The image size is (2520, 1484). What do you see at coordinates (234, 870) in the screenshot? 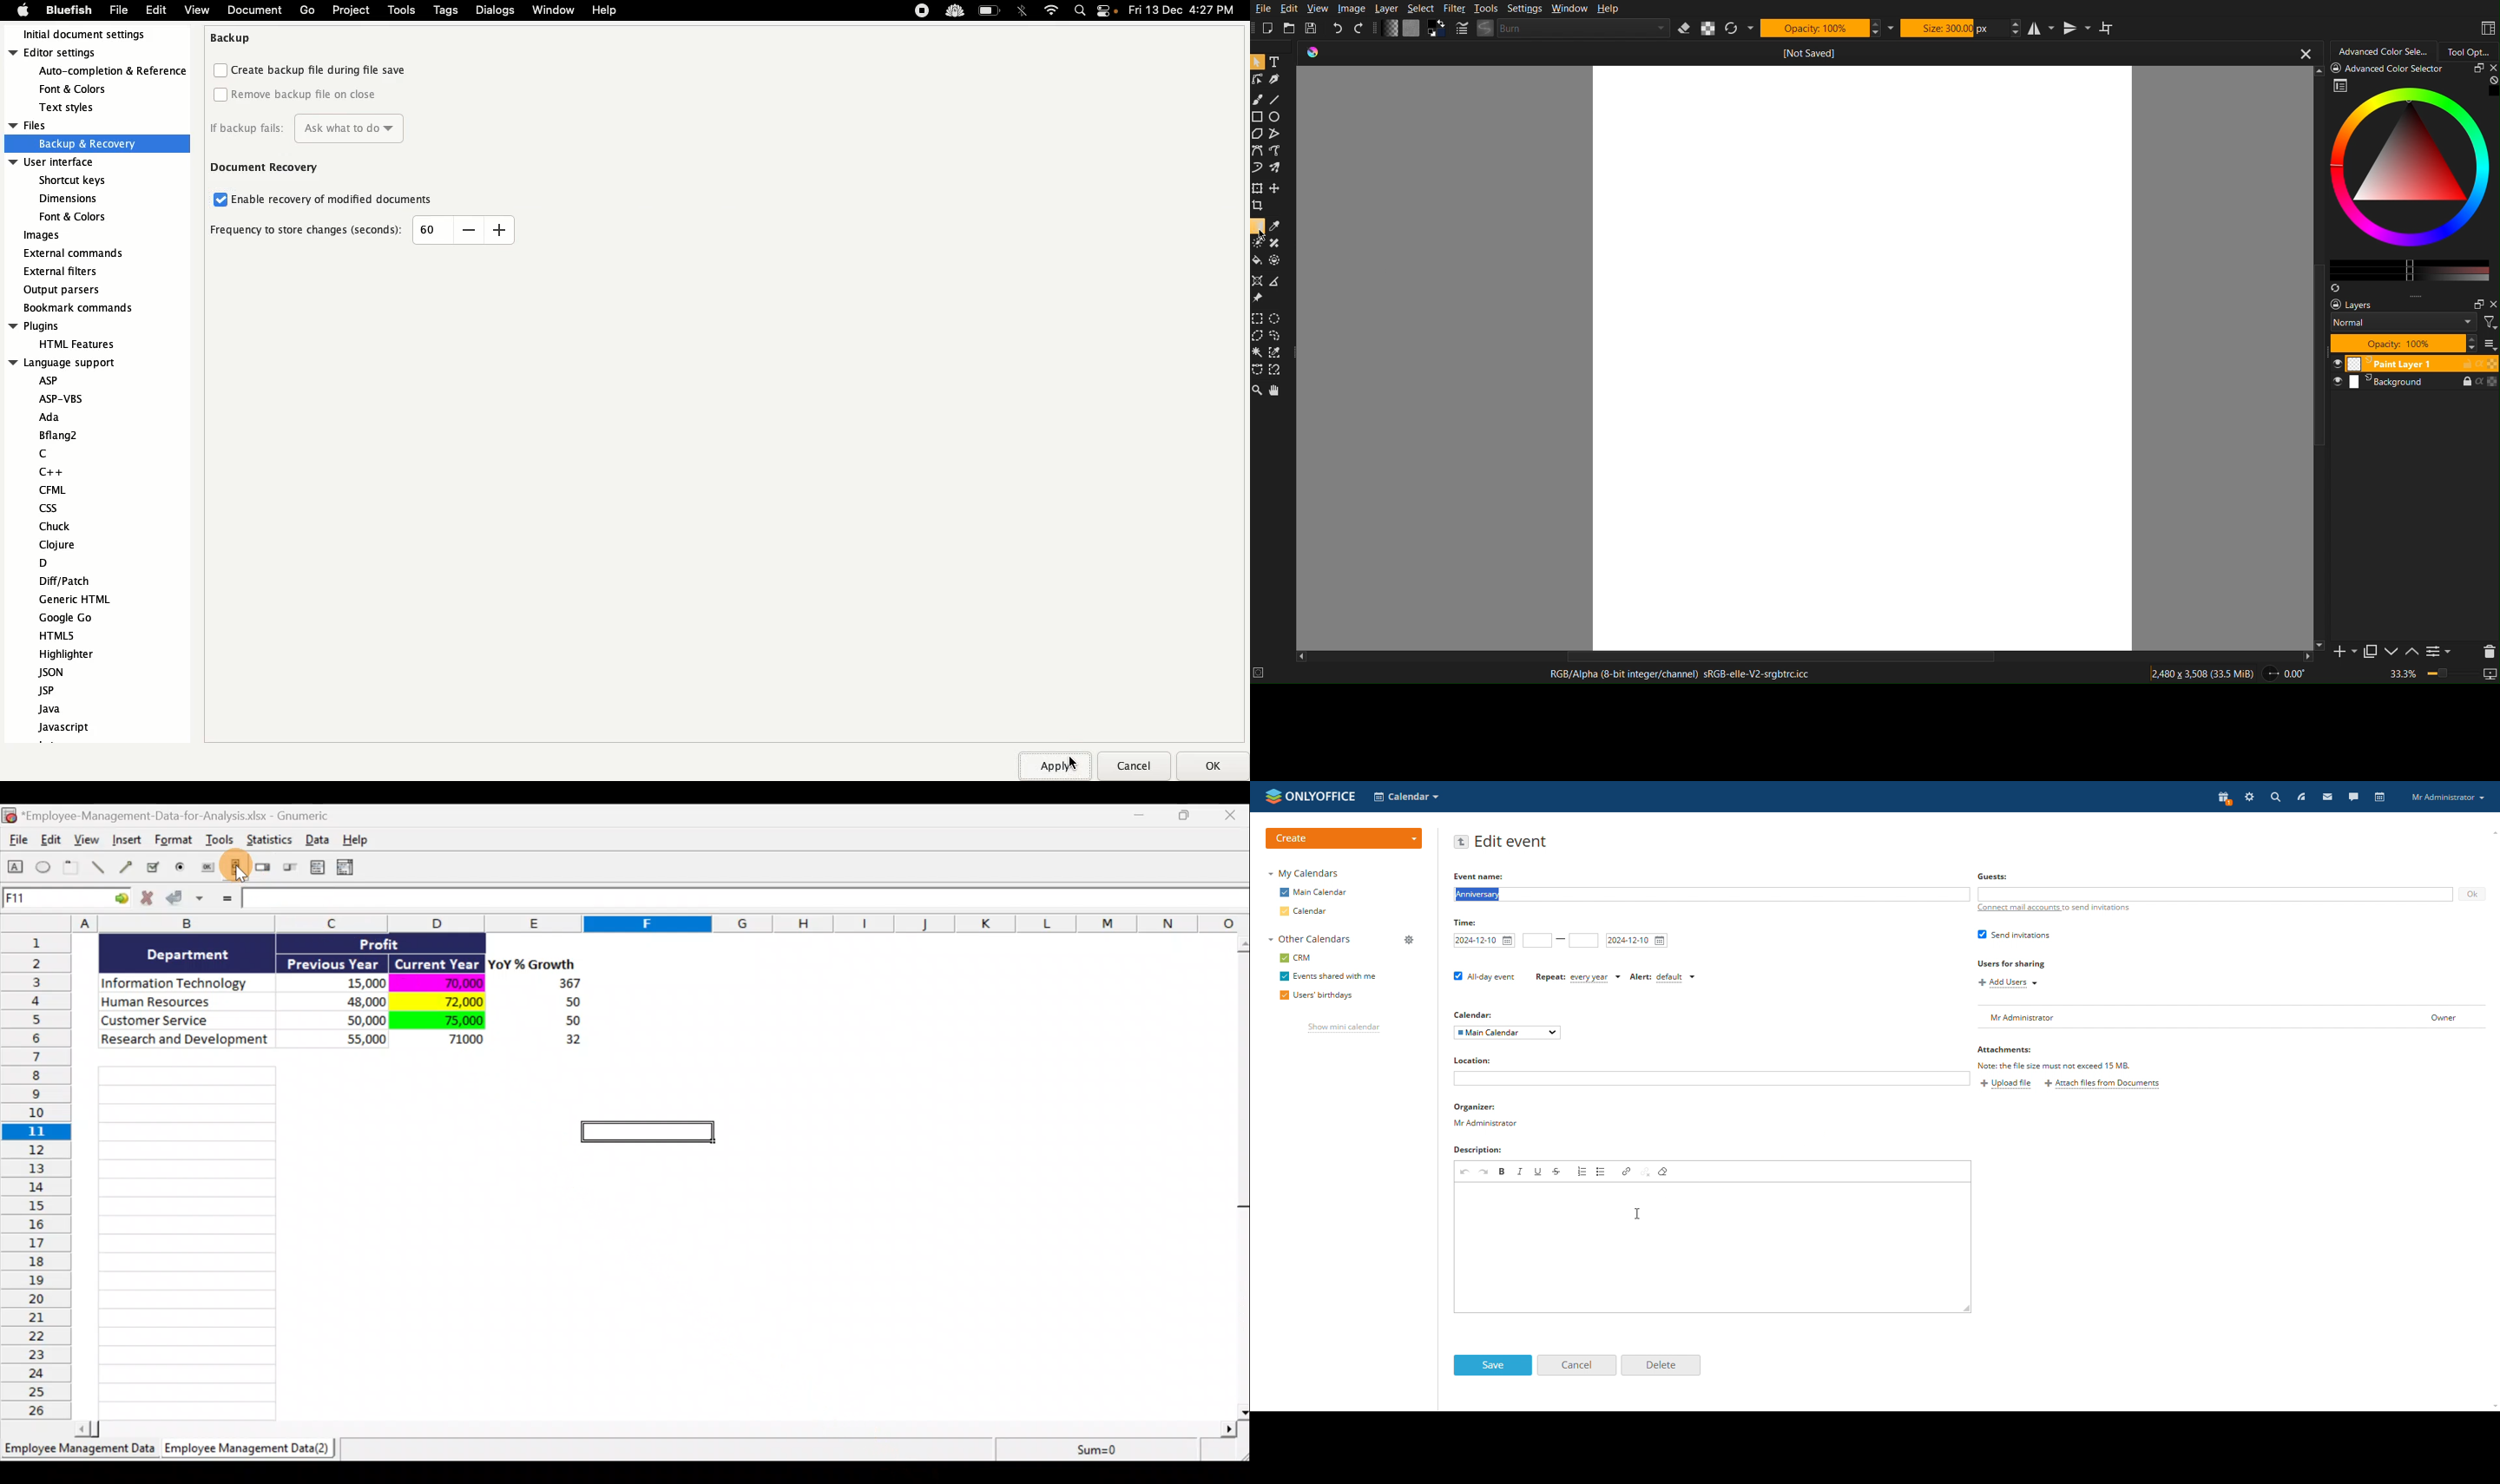
I see `Create a scrollbar` at bounding box center [234, 870].